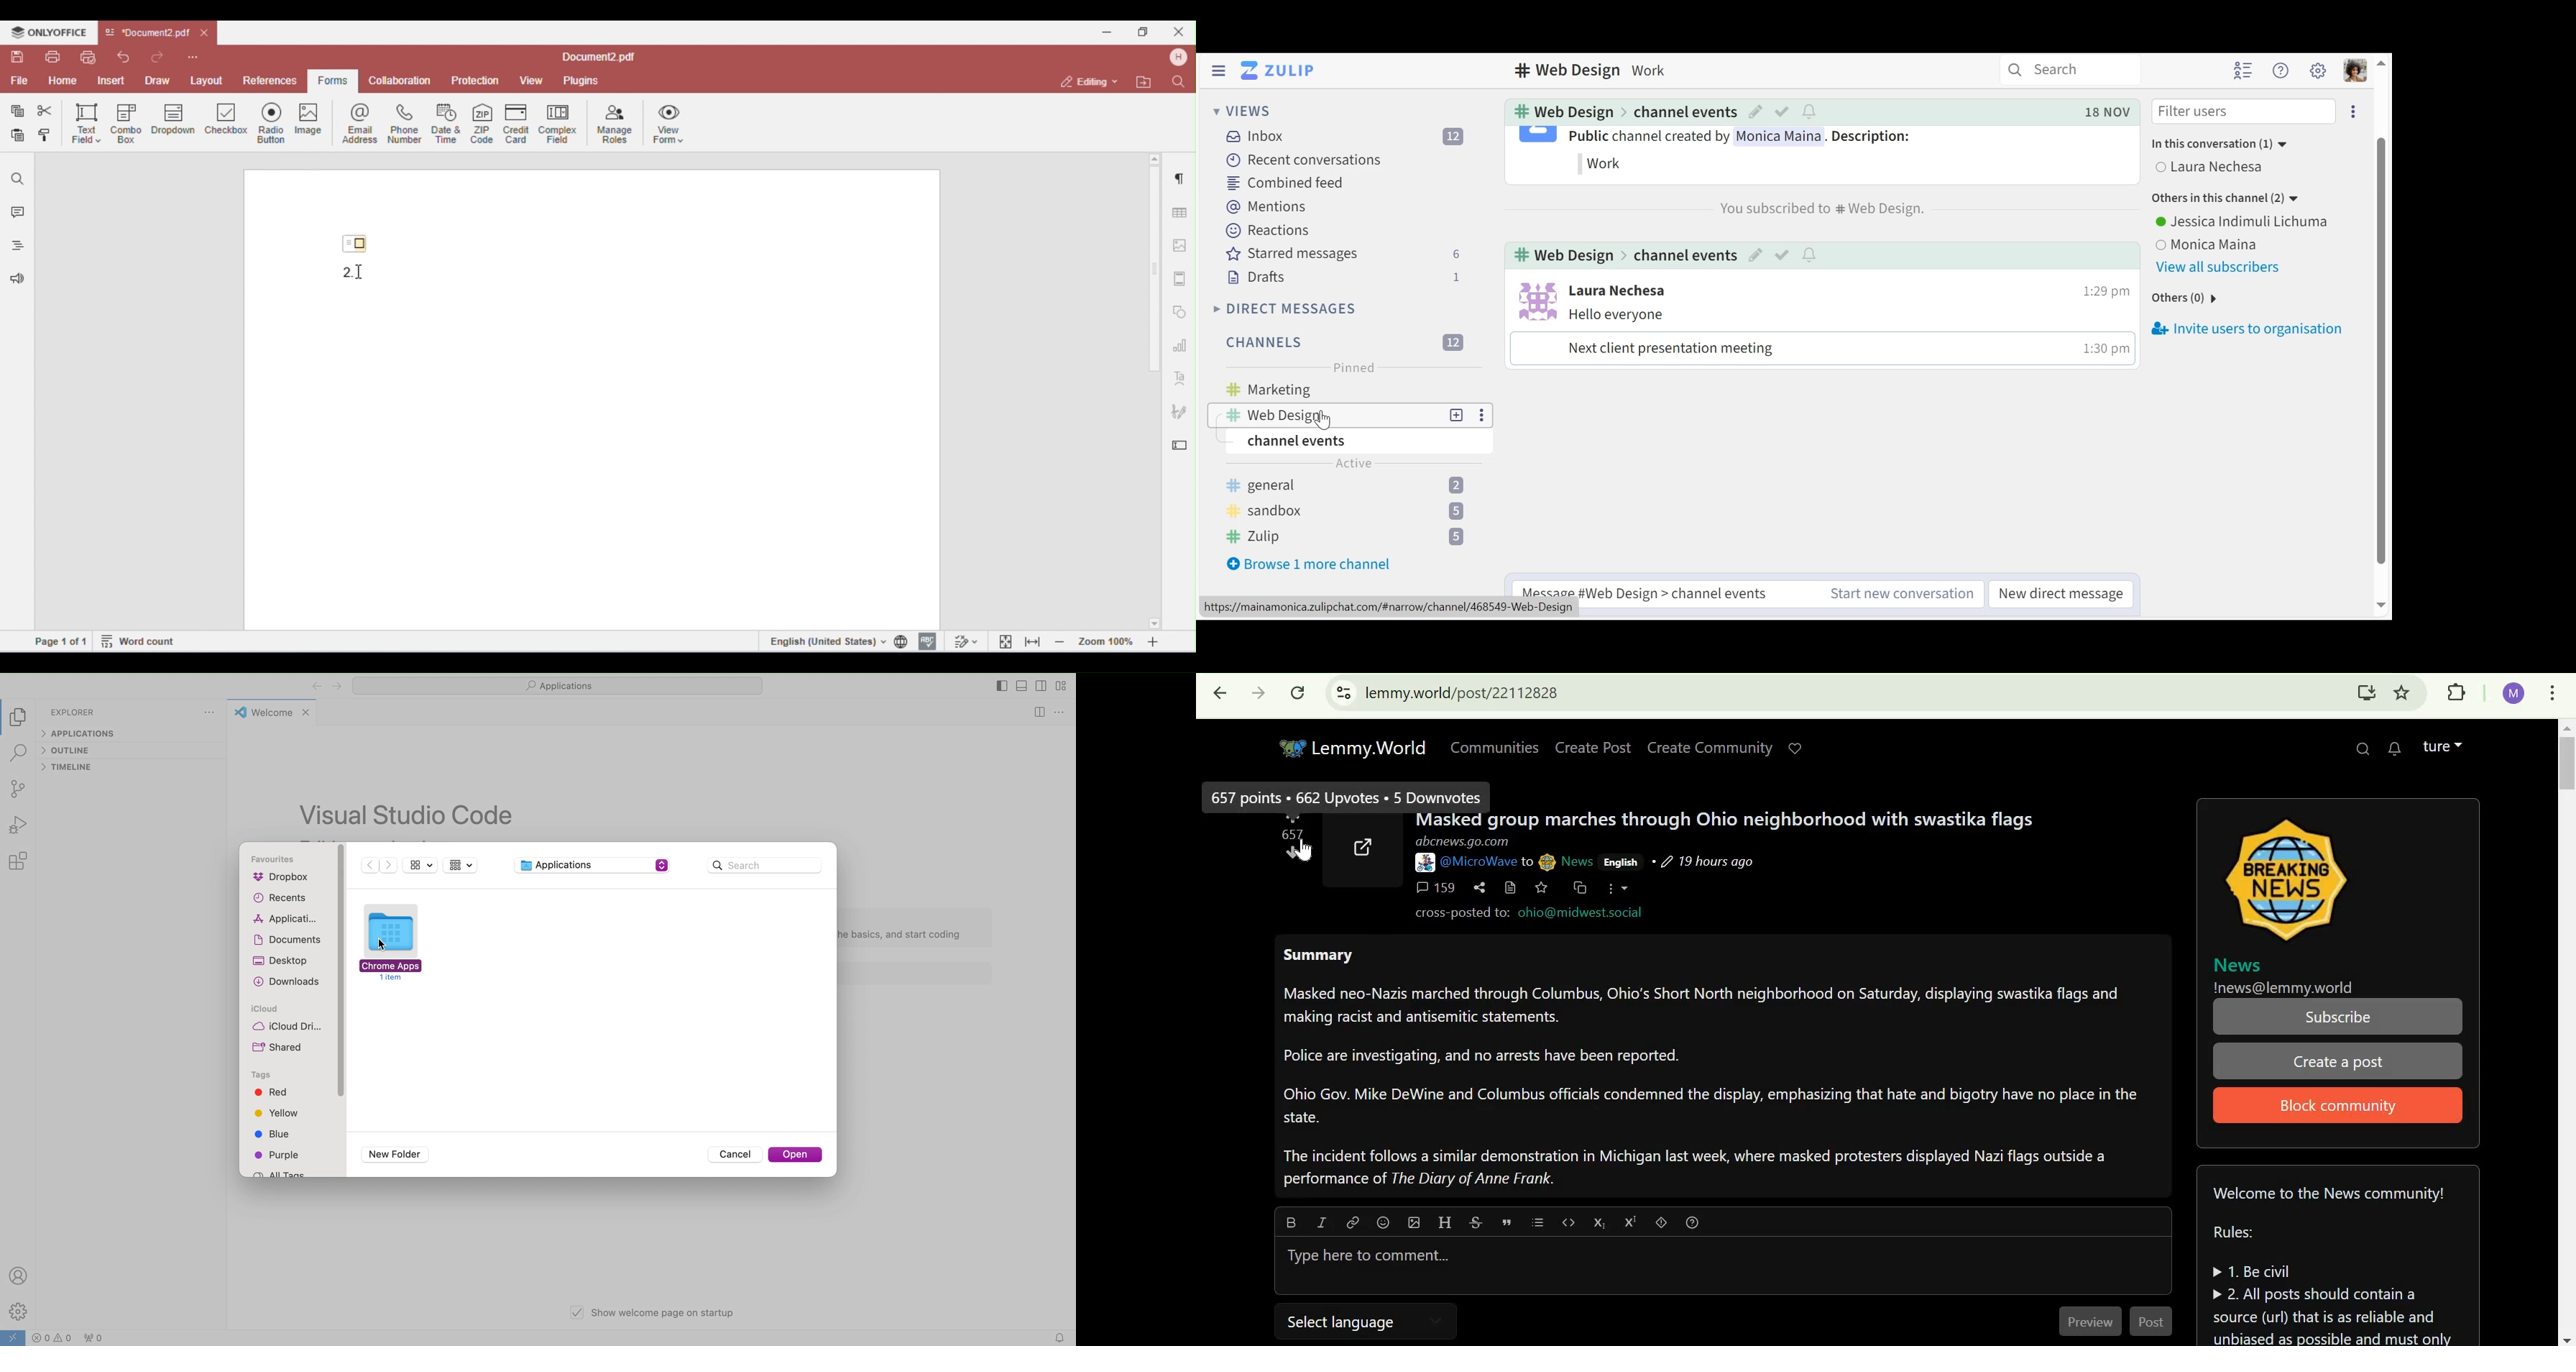 The image size is (2576, 1372). What do you see at coordinates (1389, 607) in the screenshot?
I see `https://mainamonica.zulipchat.com/#narrow/channel/468549-Web-Design` at bounding box center [1389, 607].